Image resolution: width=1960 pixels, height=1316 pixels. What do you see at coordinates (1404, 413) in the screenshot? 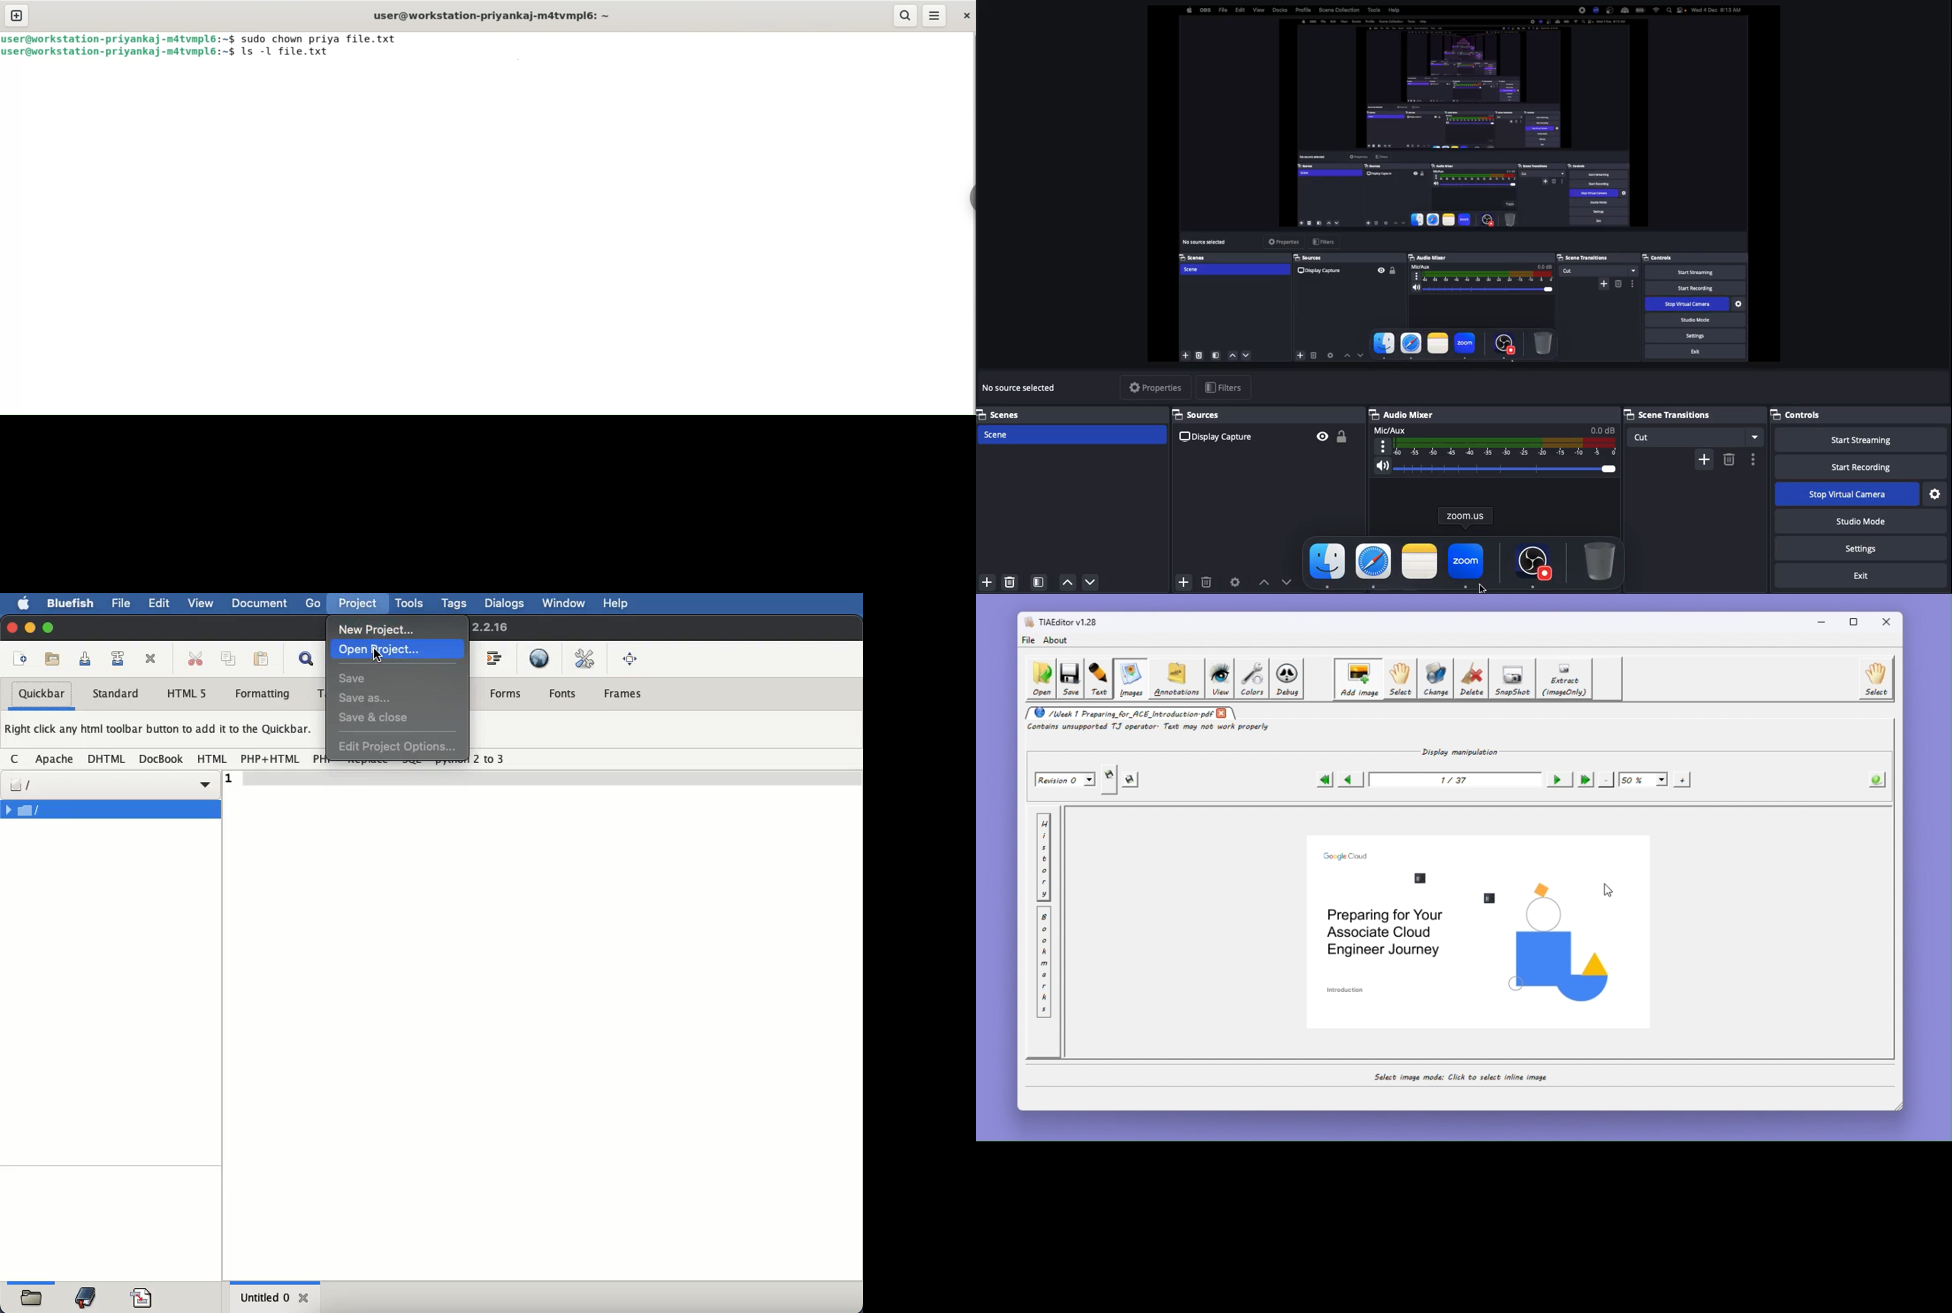
I see `Audio mixer` at bounding box center [1404, 413].